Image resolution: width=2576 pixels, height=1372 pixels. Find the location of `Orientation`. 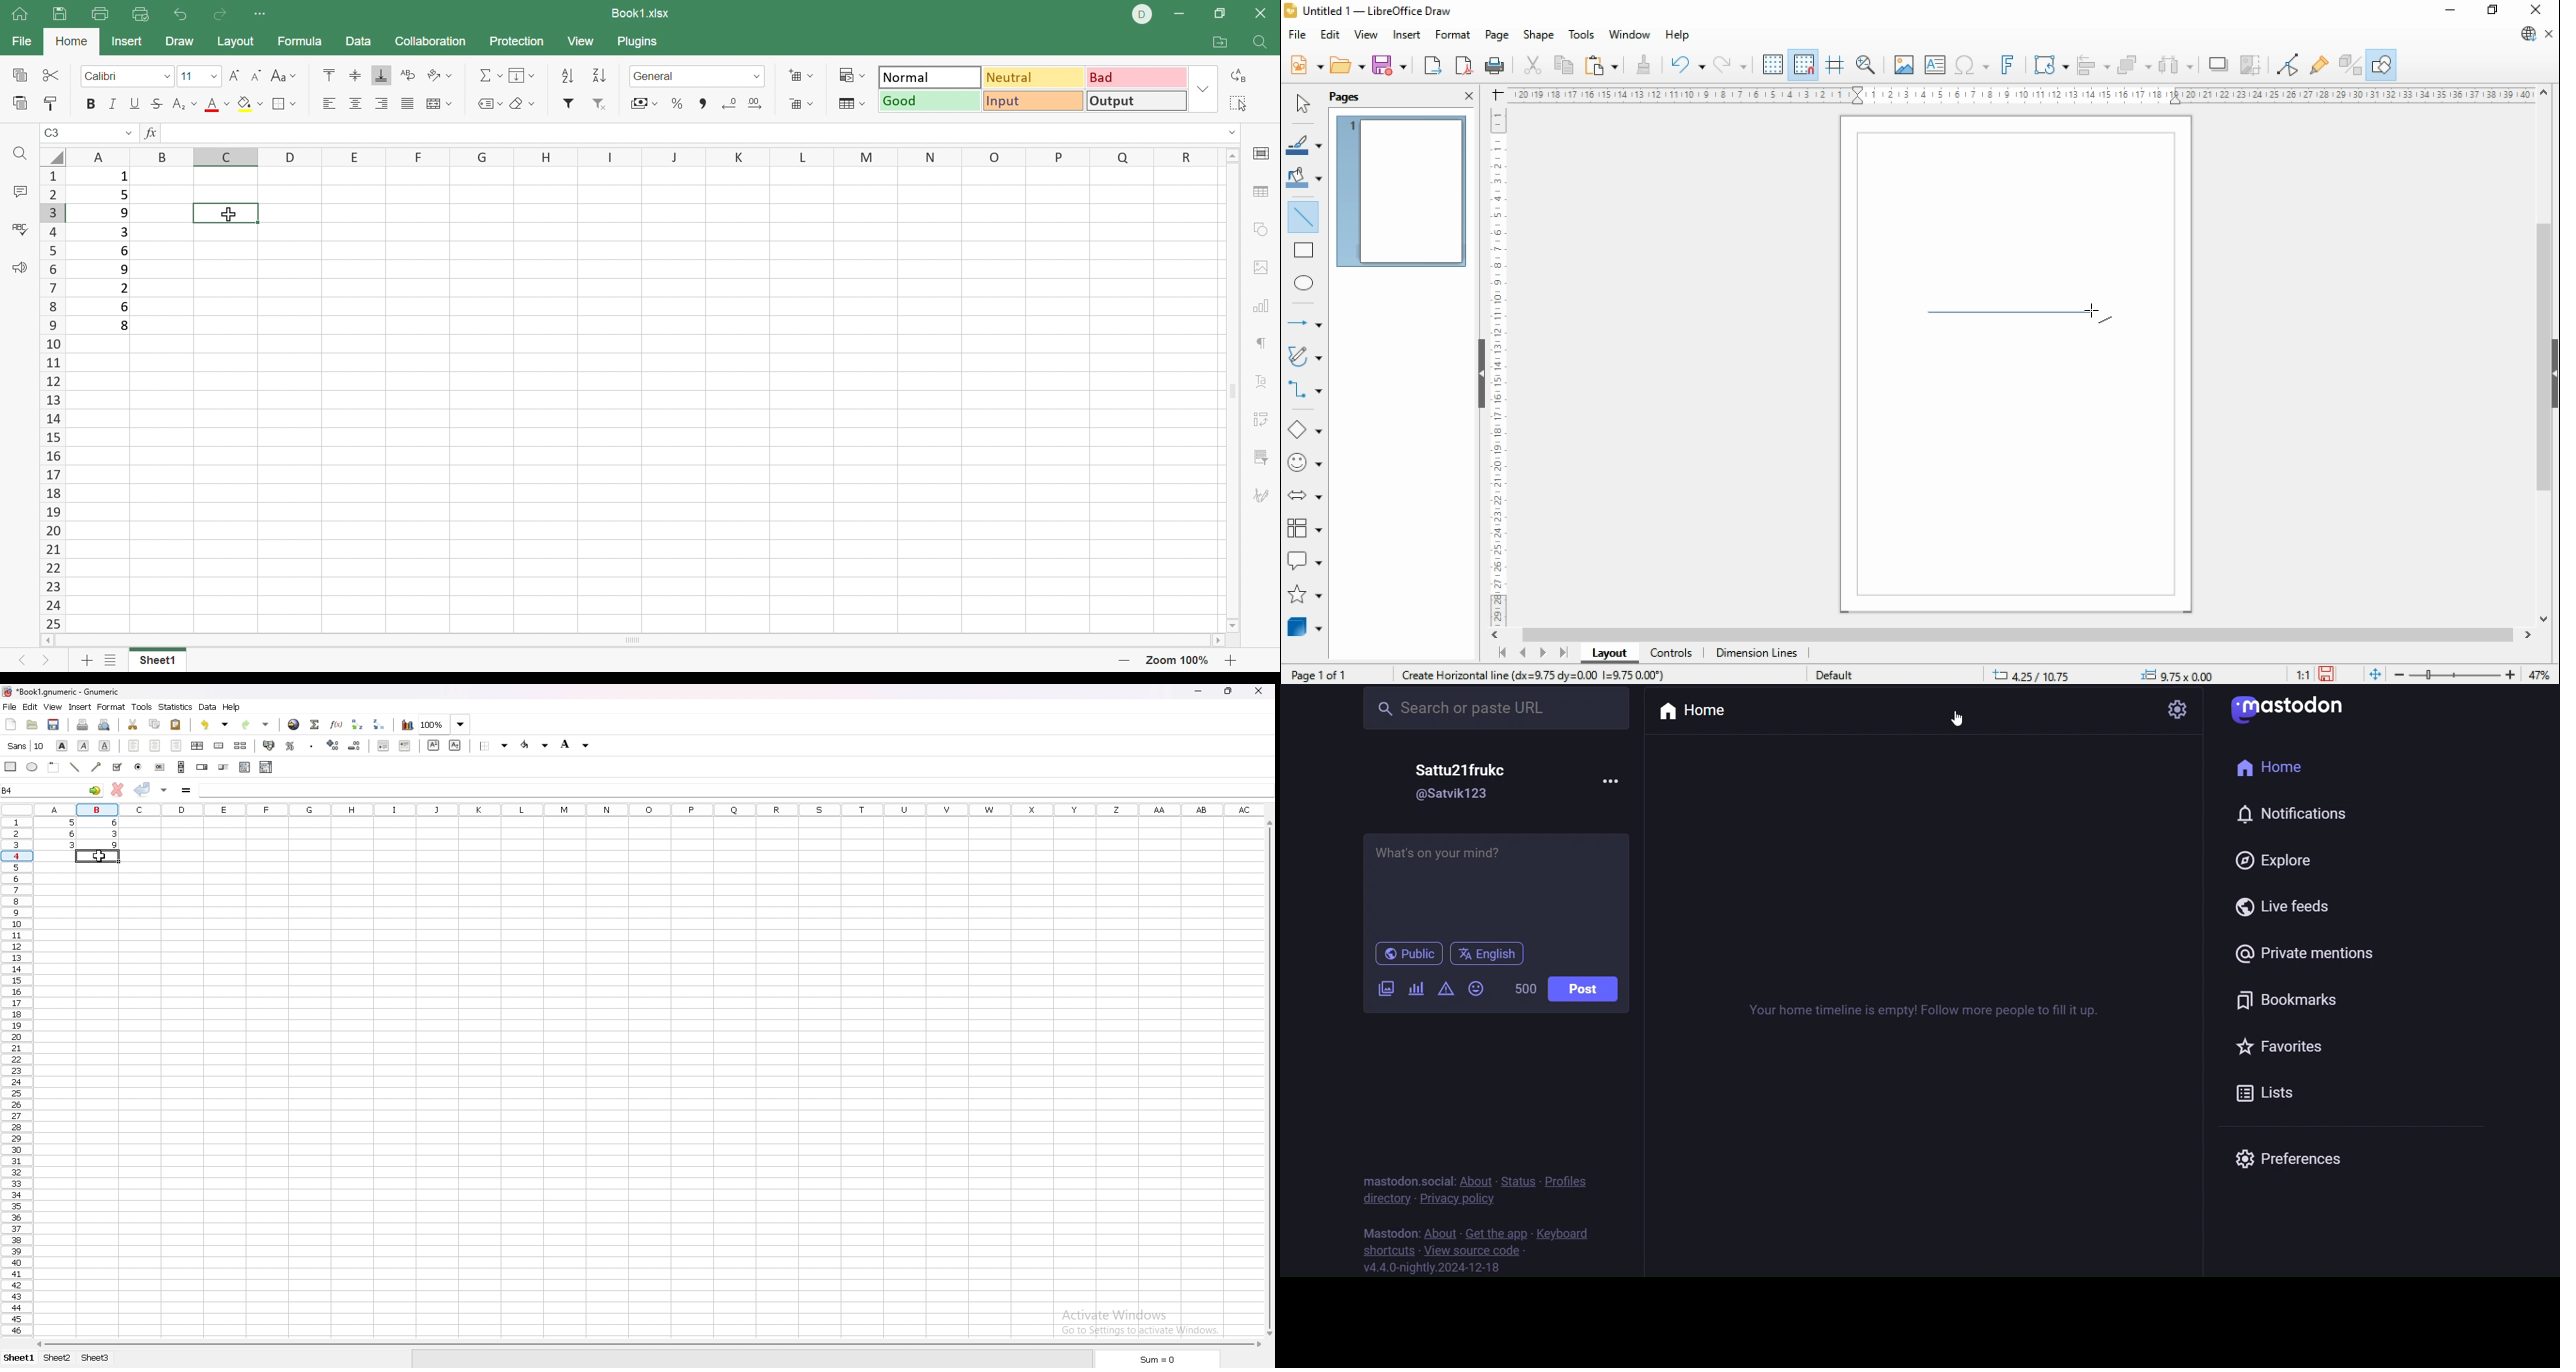

Orientation is located at coordinates (438, 77).